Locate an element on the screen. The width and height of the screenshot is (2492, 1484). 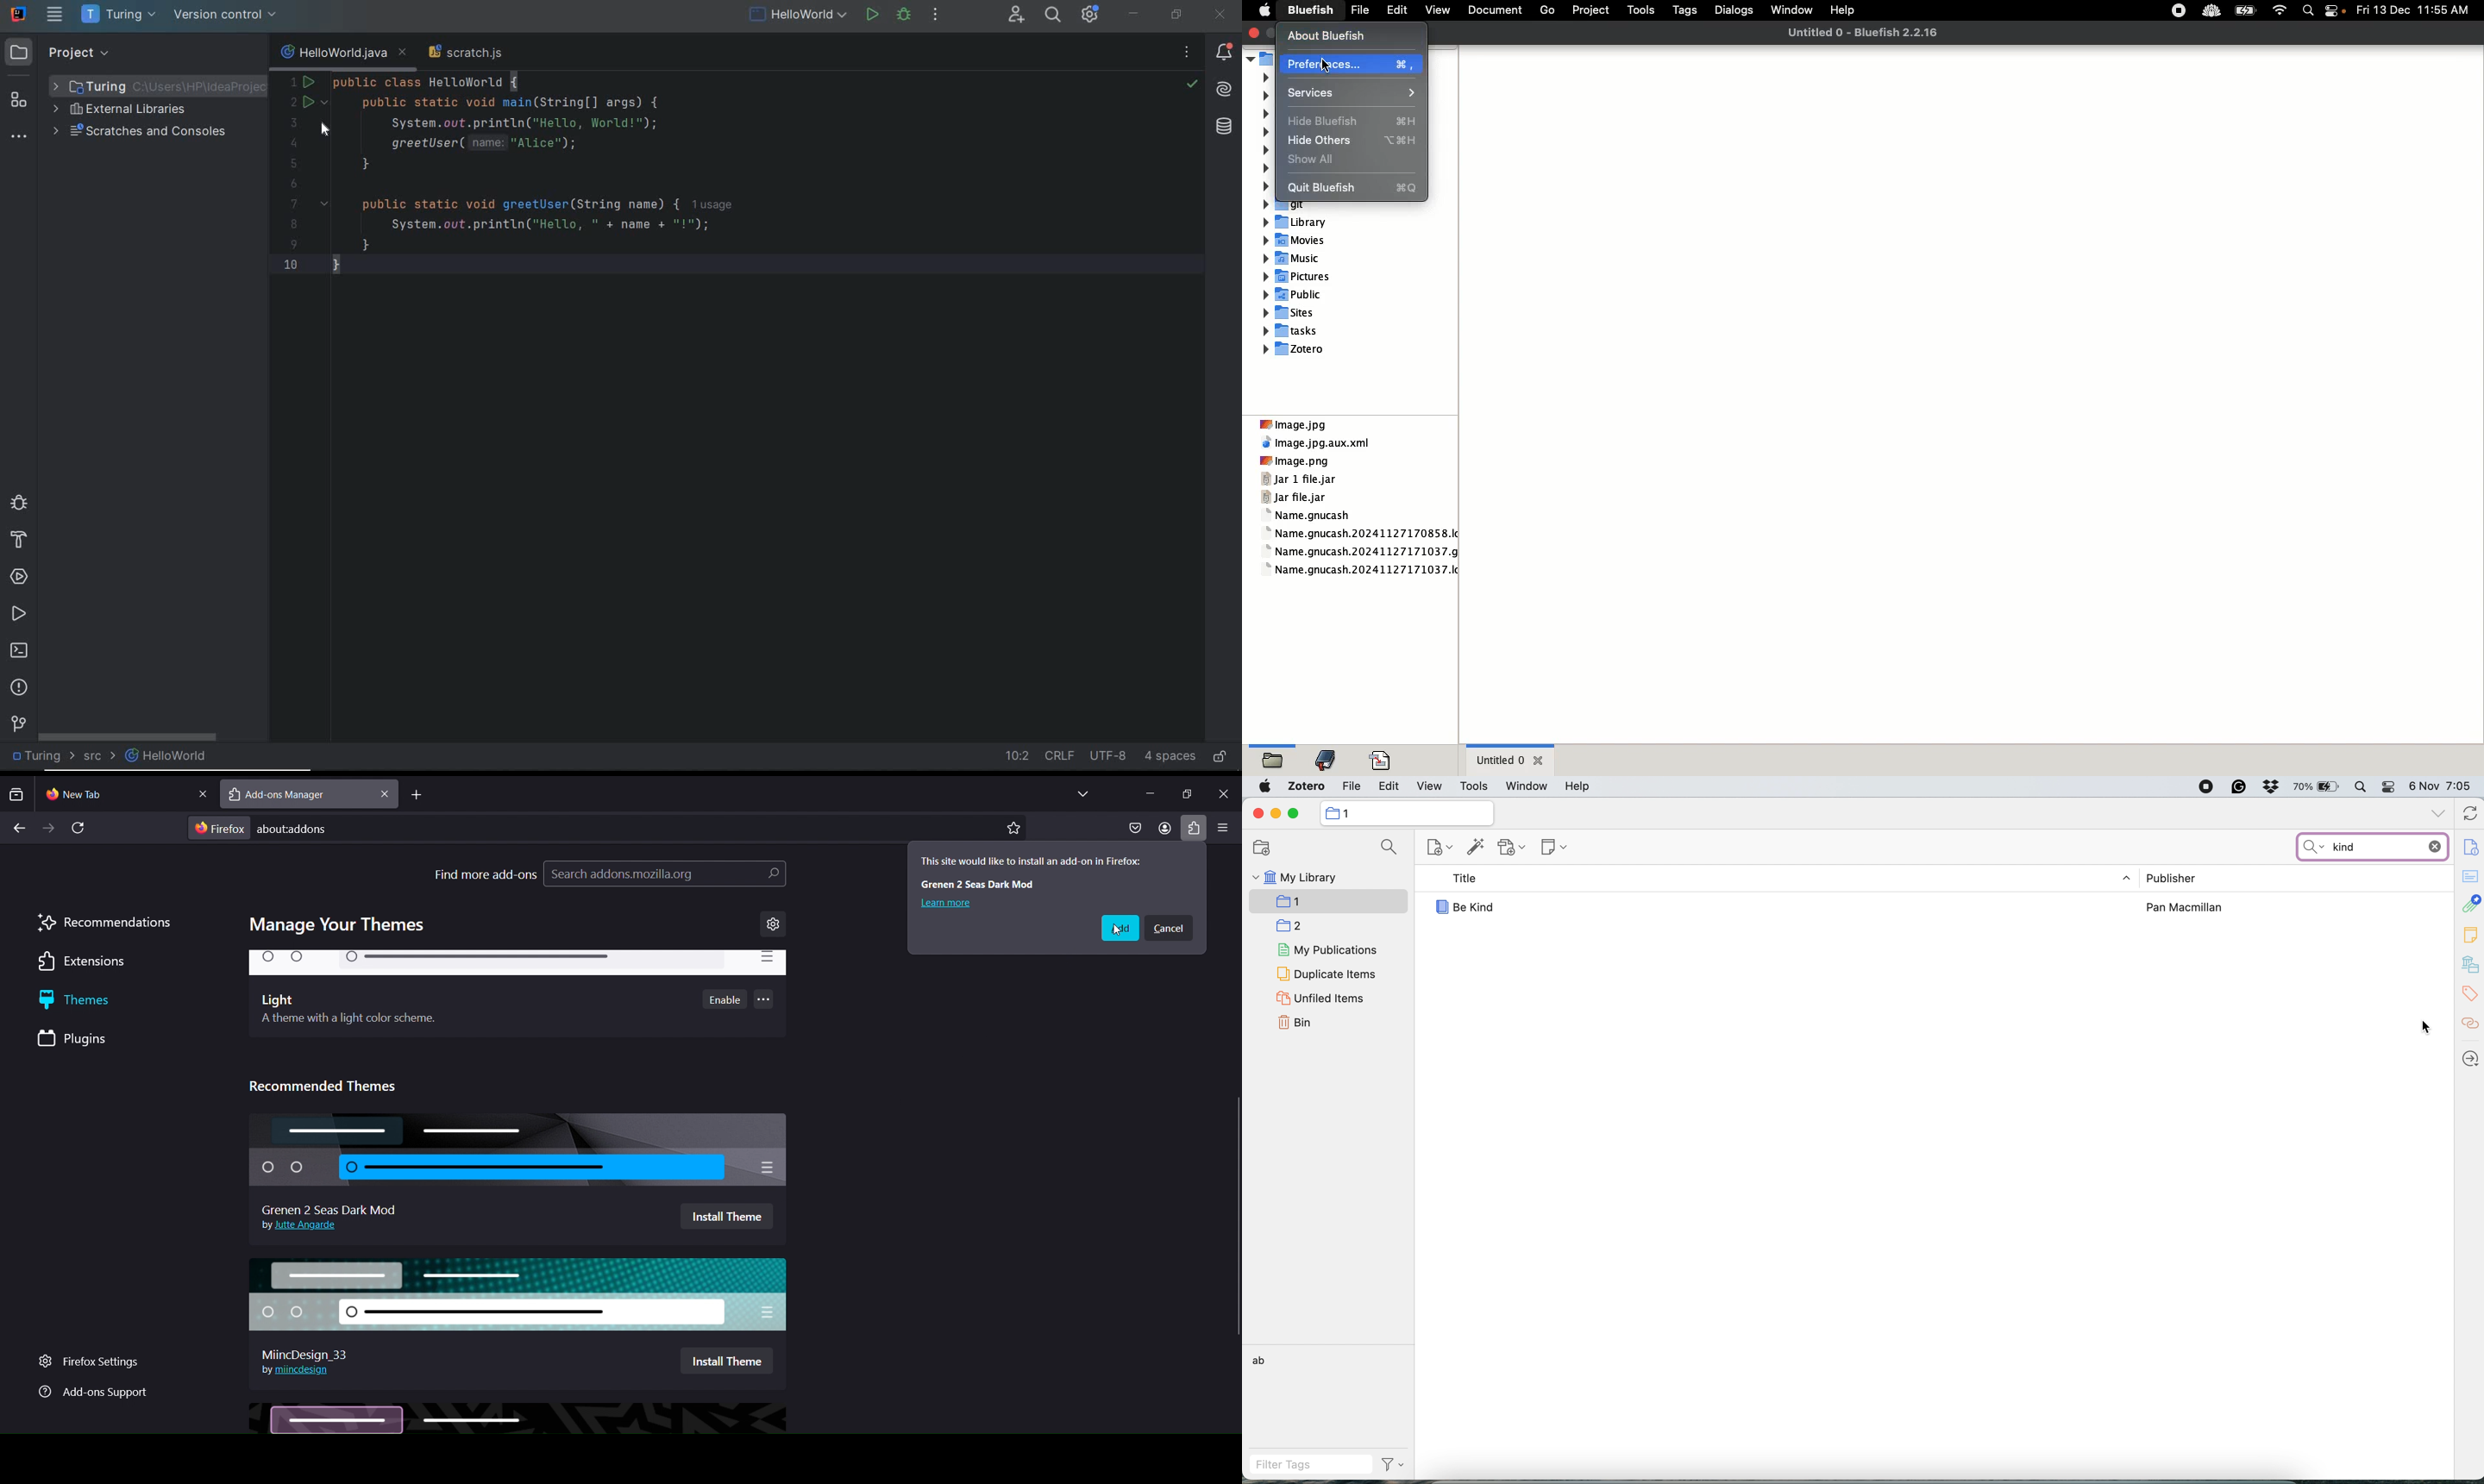
This site would like to install an add-on in Firefox:
‘Grenen 2 Seas Dark Mod is located at coordinates (1030, 870).